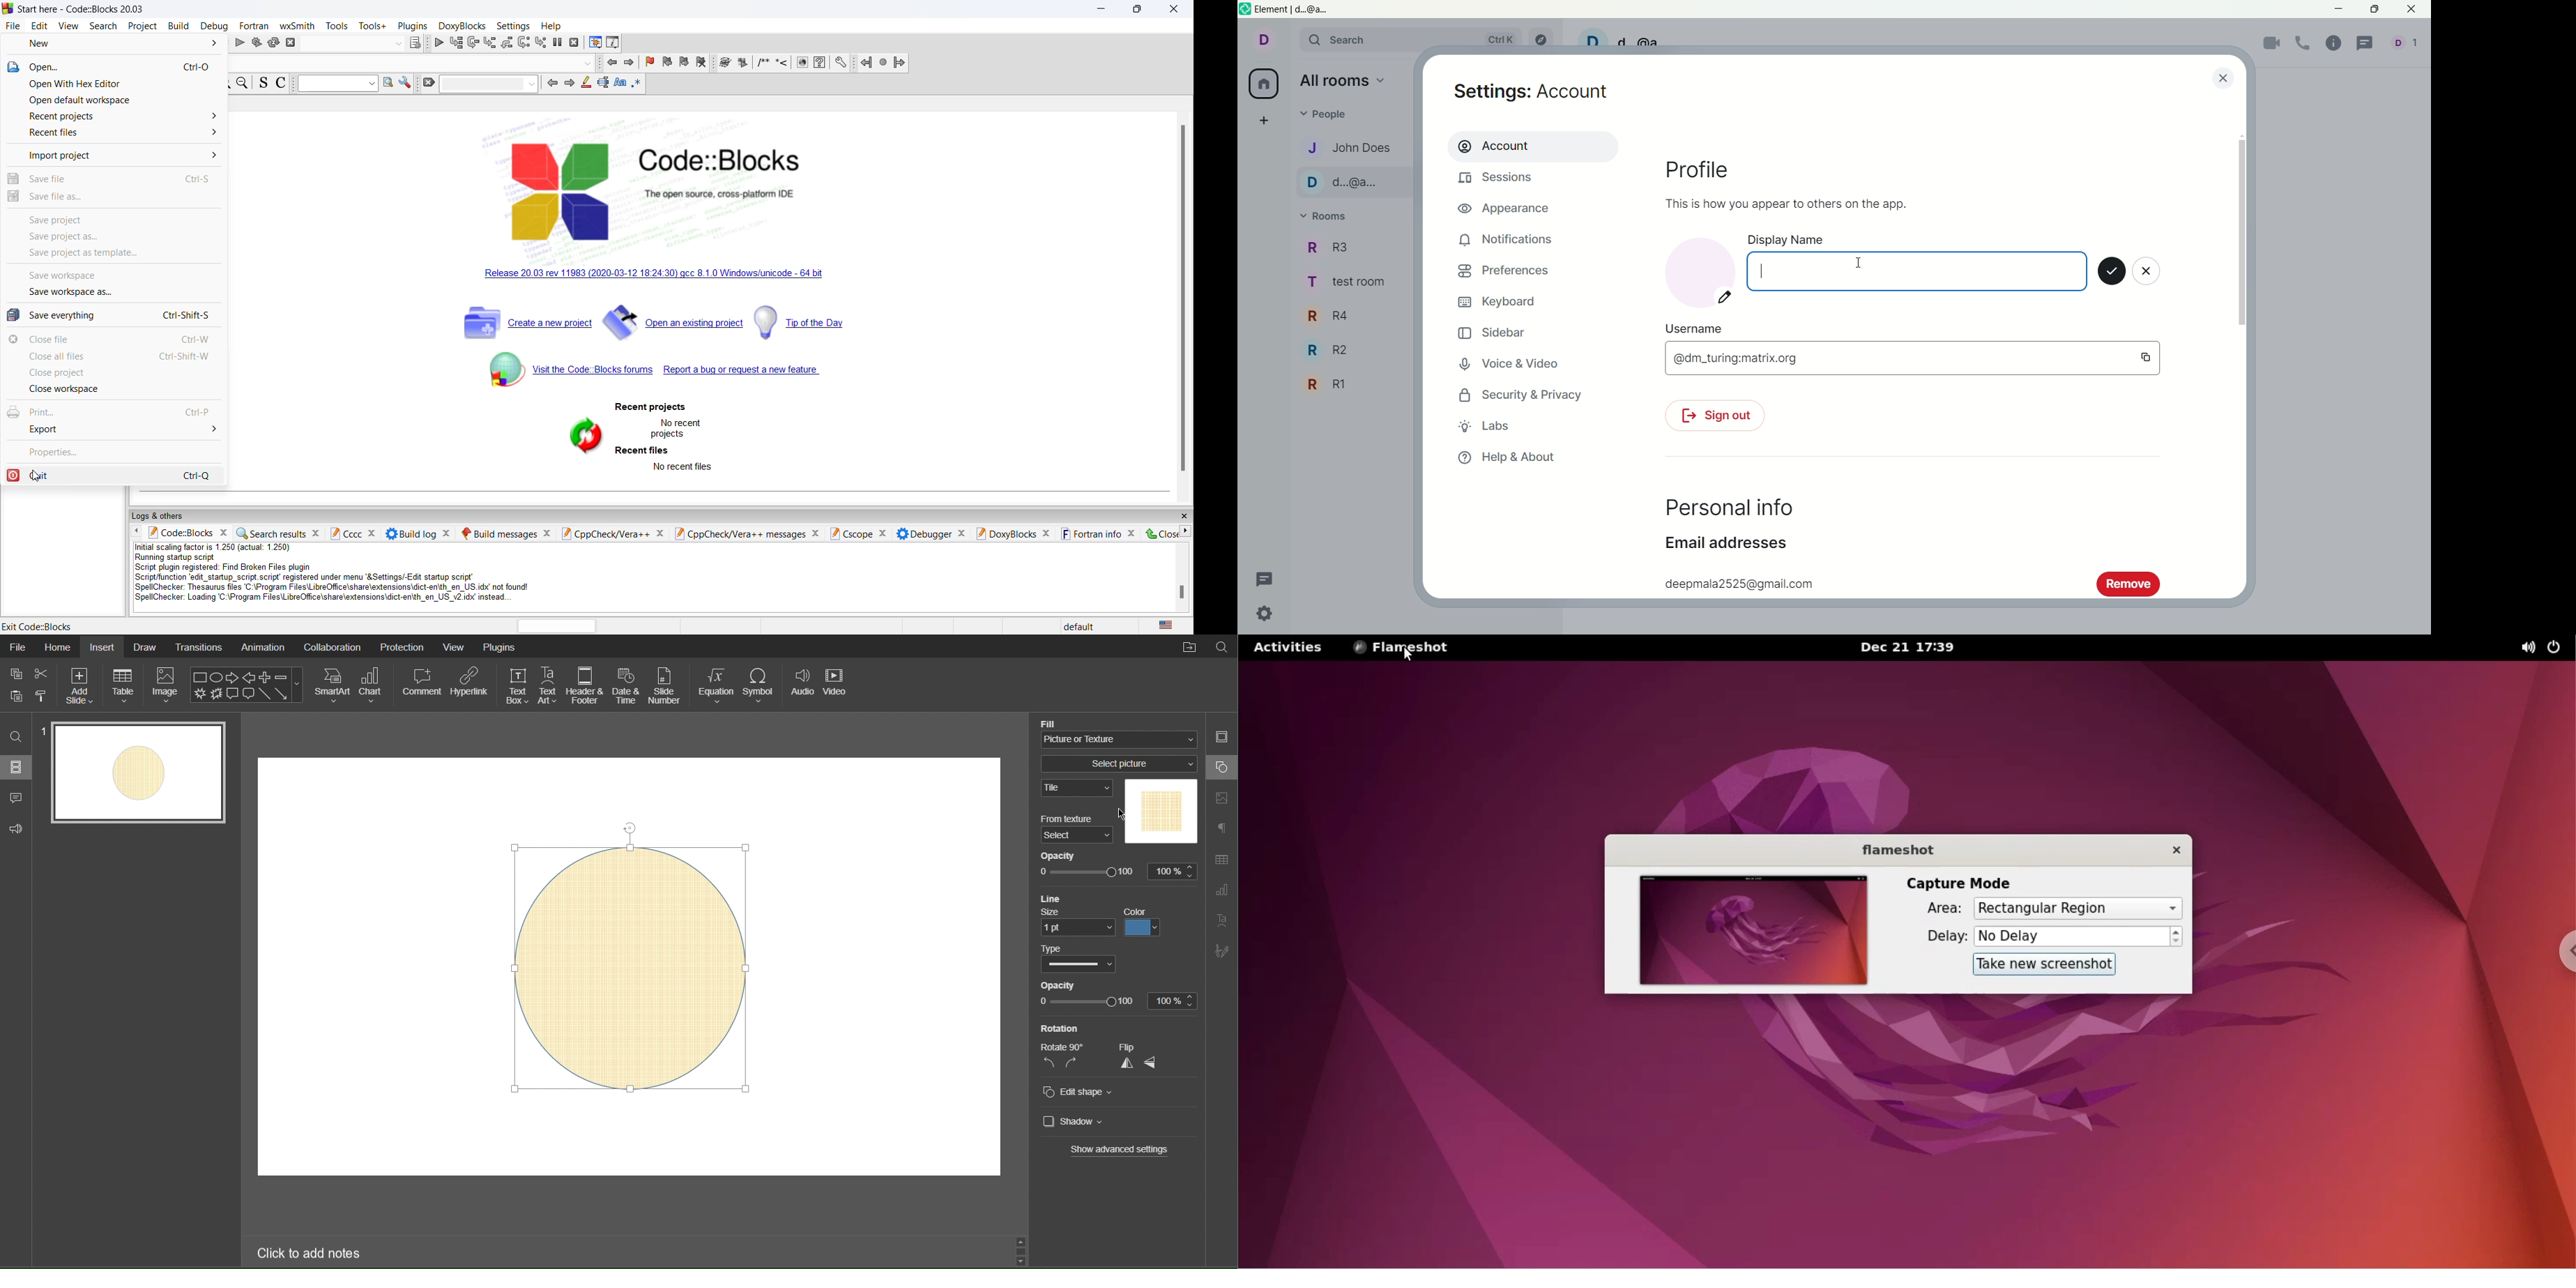 Image resolution: width=2576 pixels, height=1288 pixels. Describe the element at coordinates (470, 685) in the screenshot. I see `Hyperlink` at that location.